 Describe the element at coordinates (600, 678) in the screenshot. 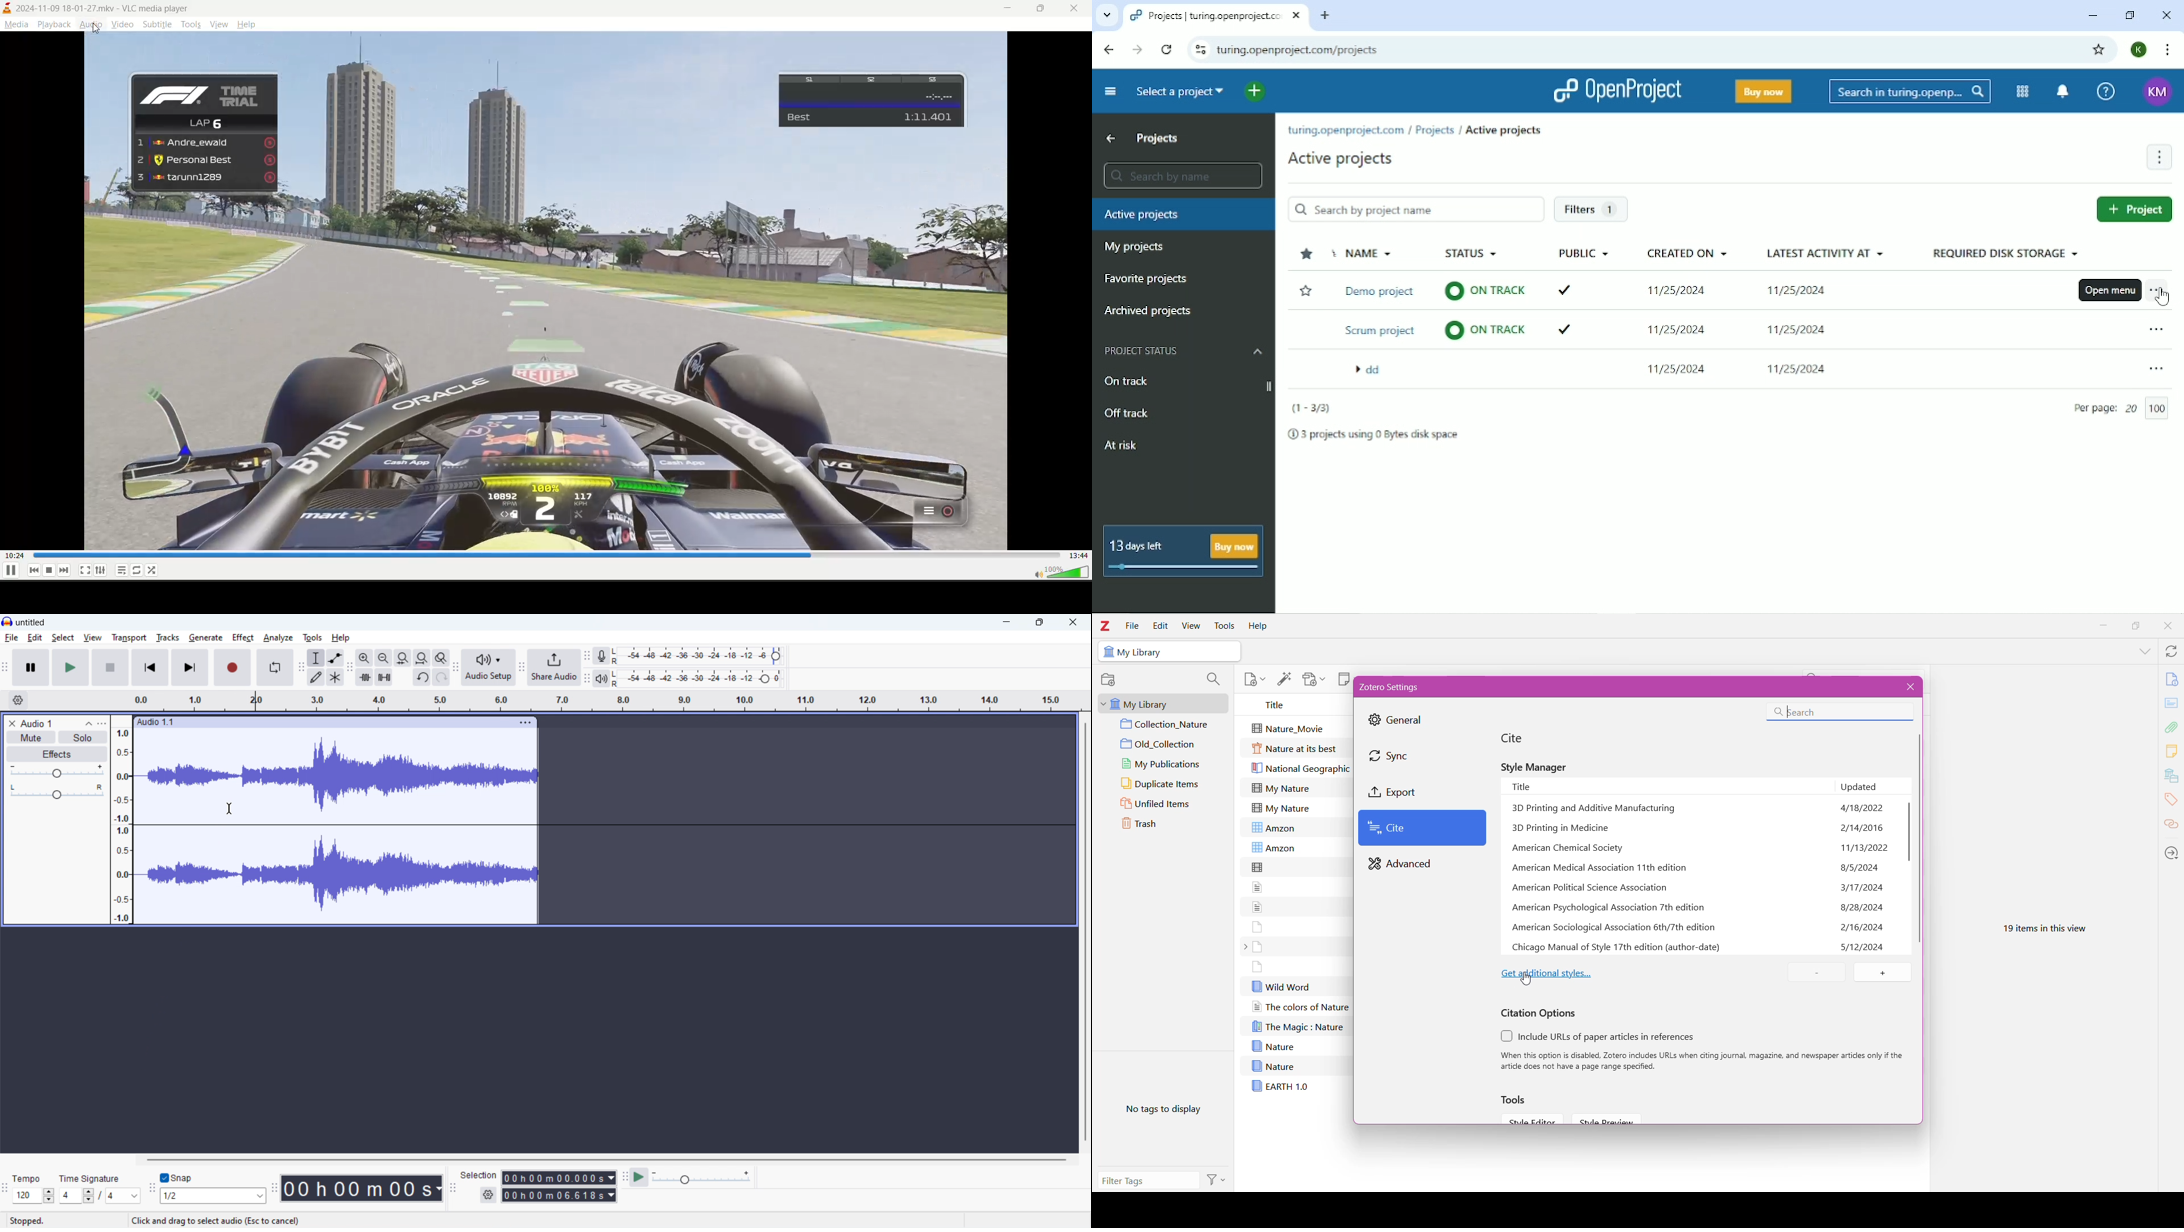

I see `playback meter` at that location.